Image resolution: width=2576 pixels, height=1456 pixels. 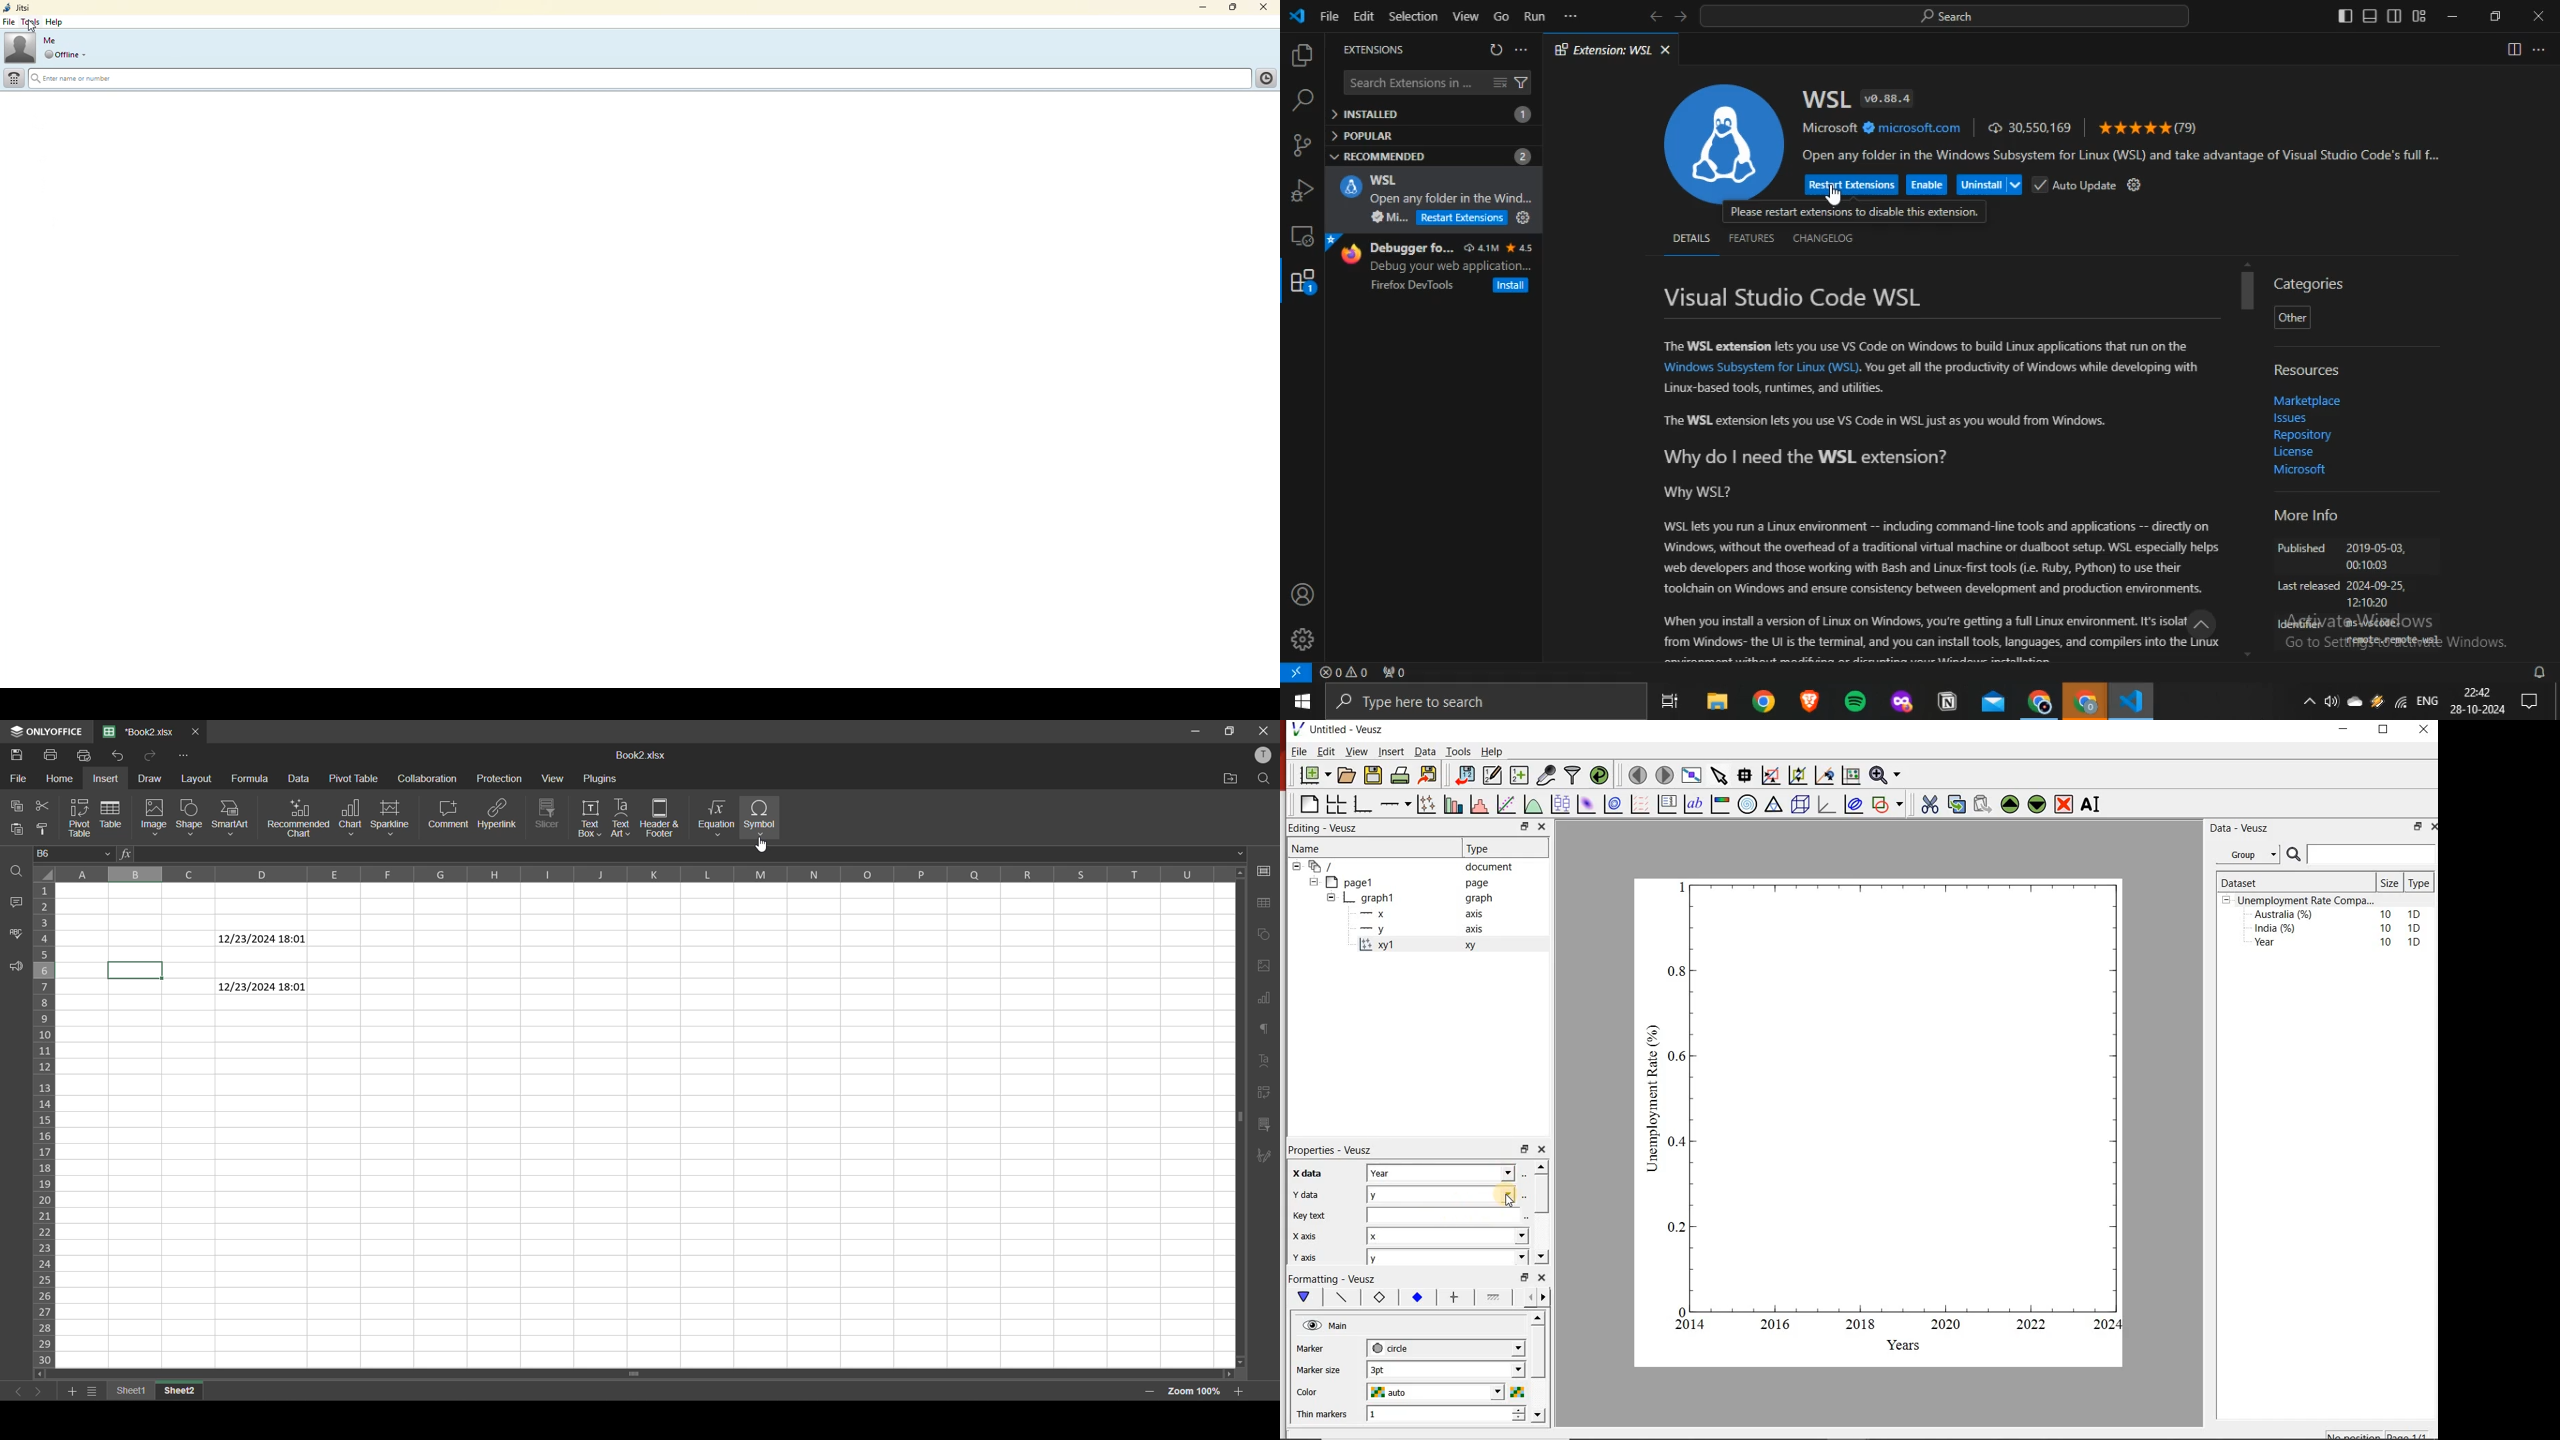 What do you see at coordinates (2376, 549) in the screenshot?
I see `2019-05-03` at bounding box center [2376, 549].